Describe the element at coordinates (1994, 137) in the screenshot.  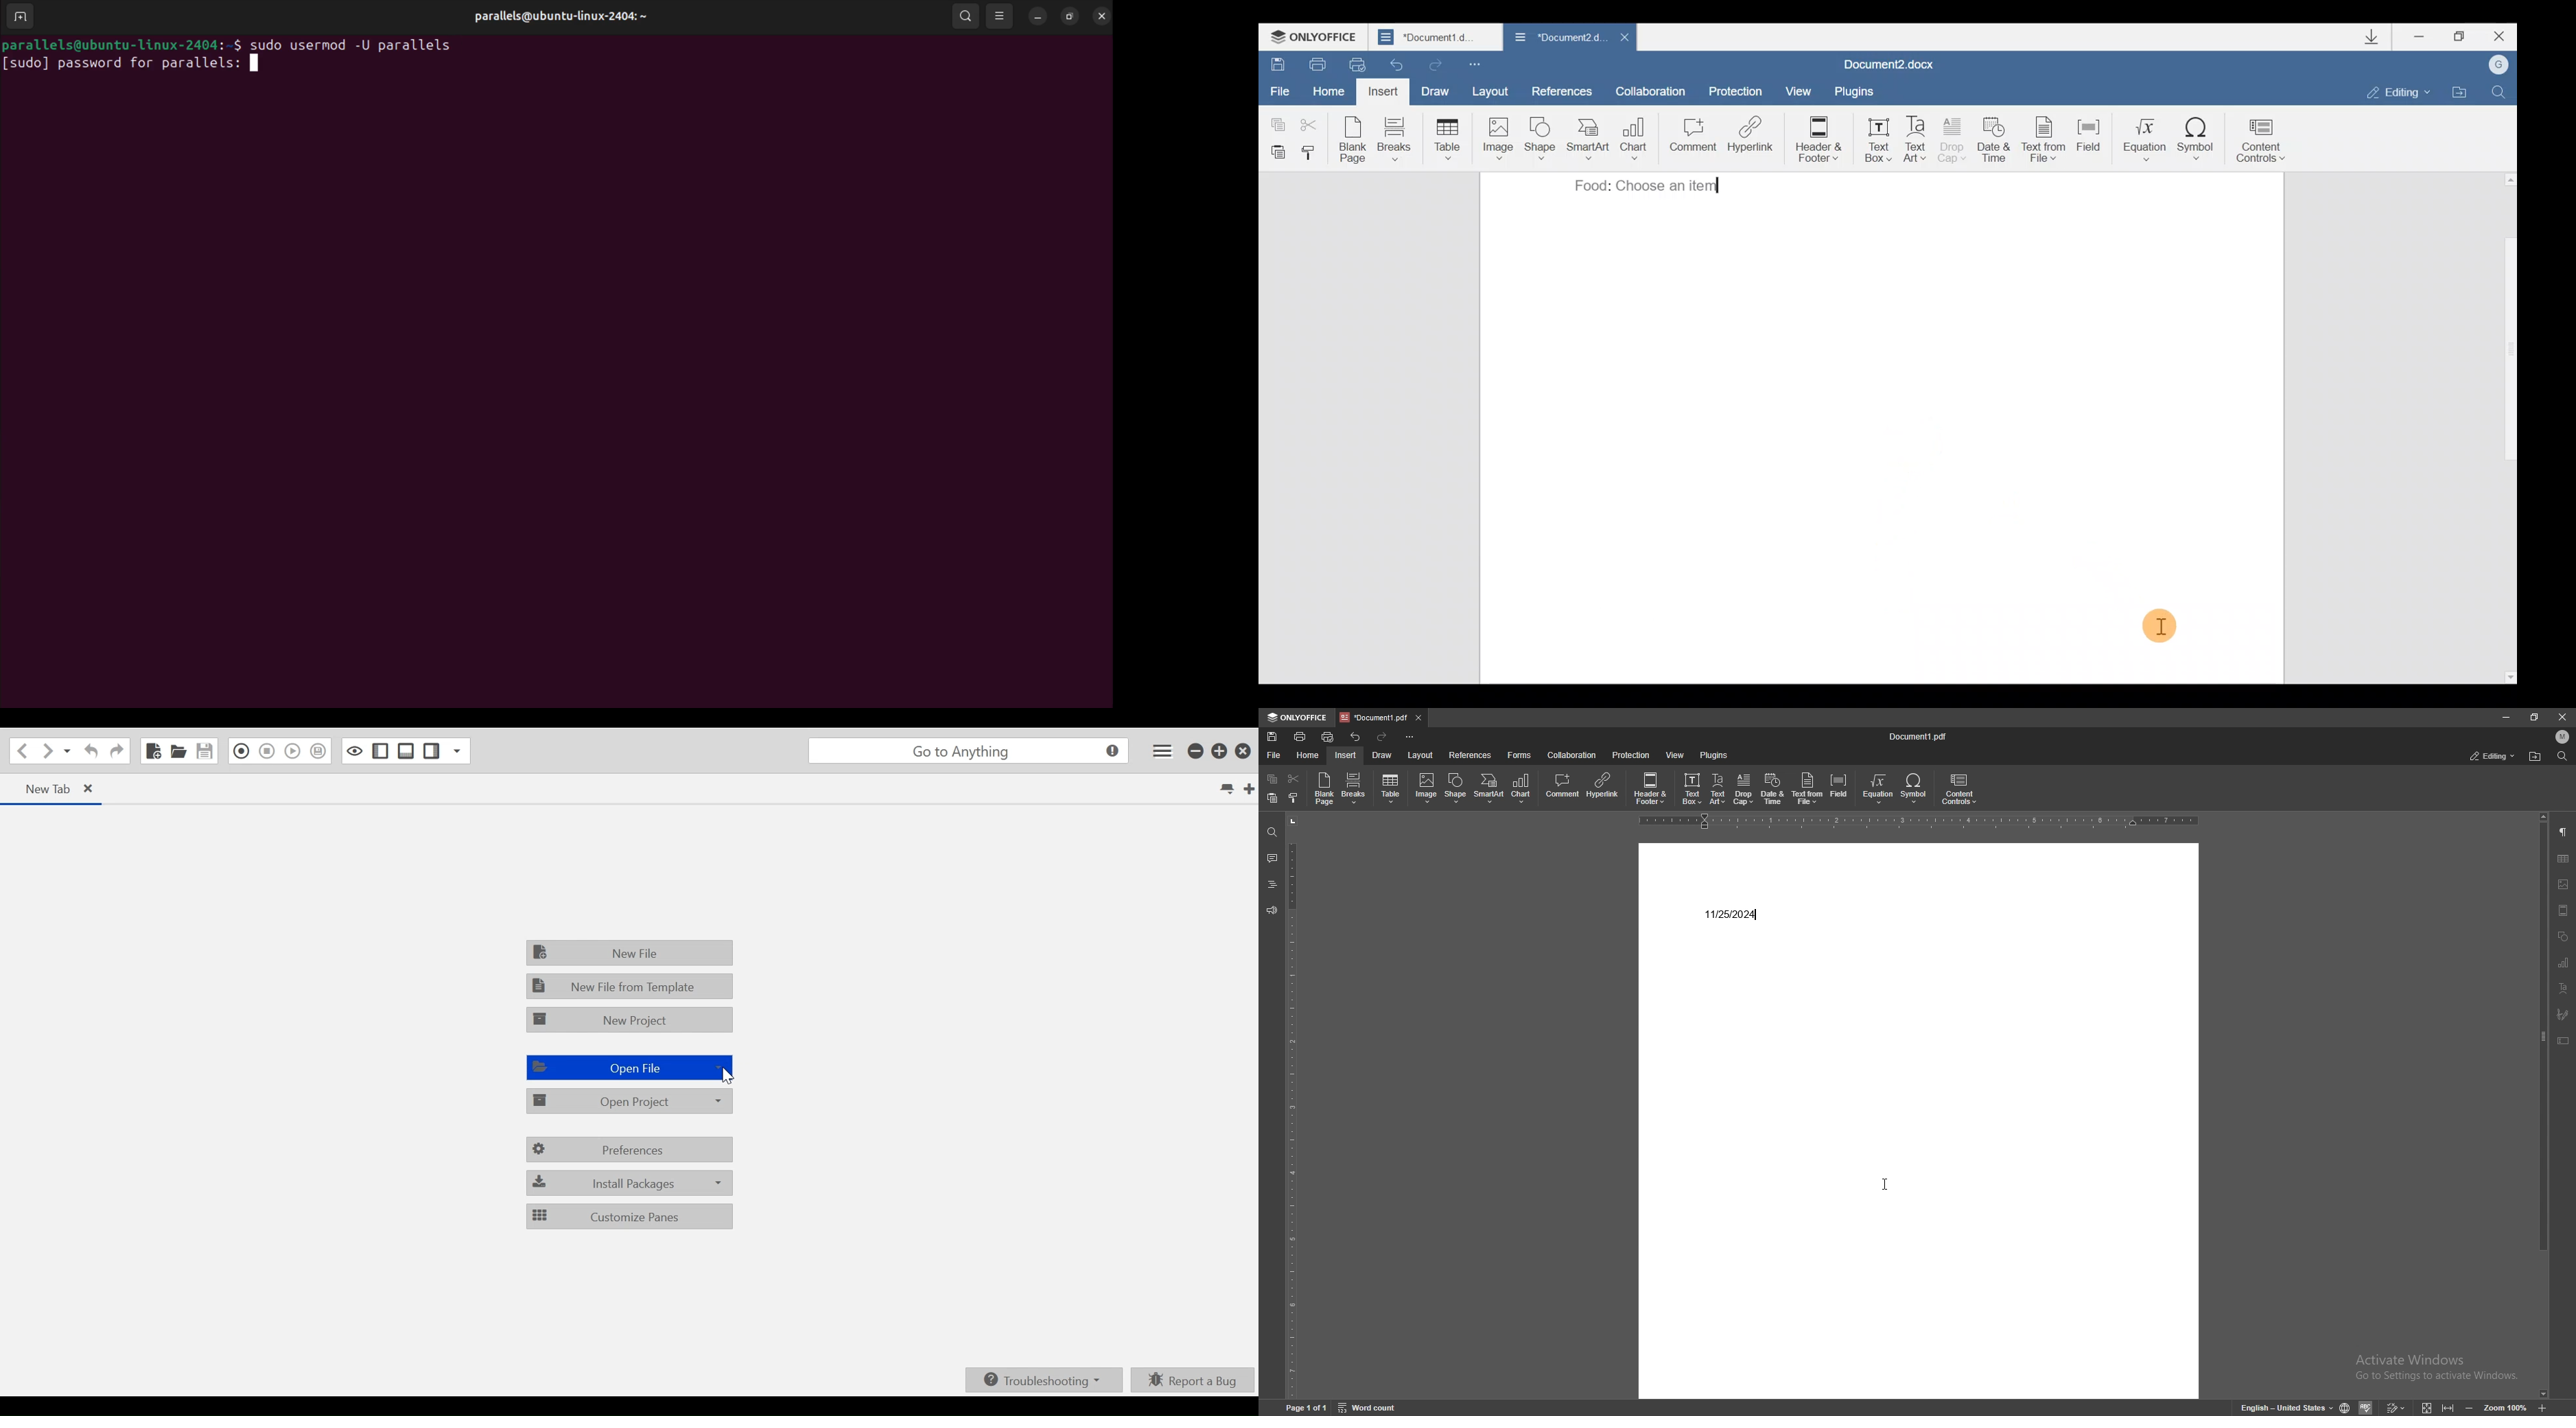
I see `Date & time` at that location.